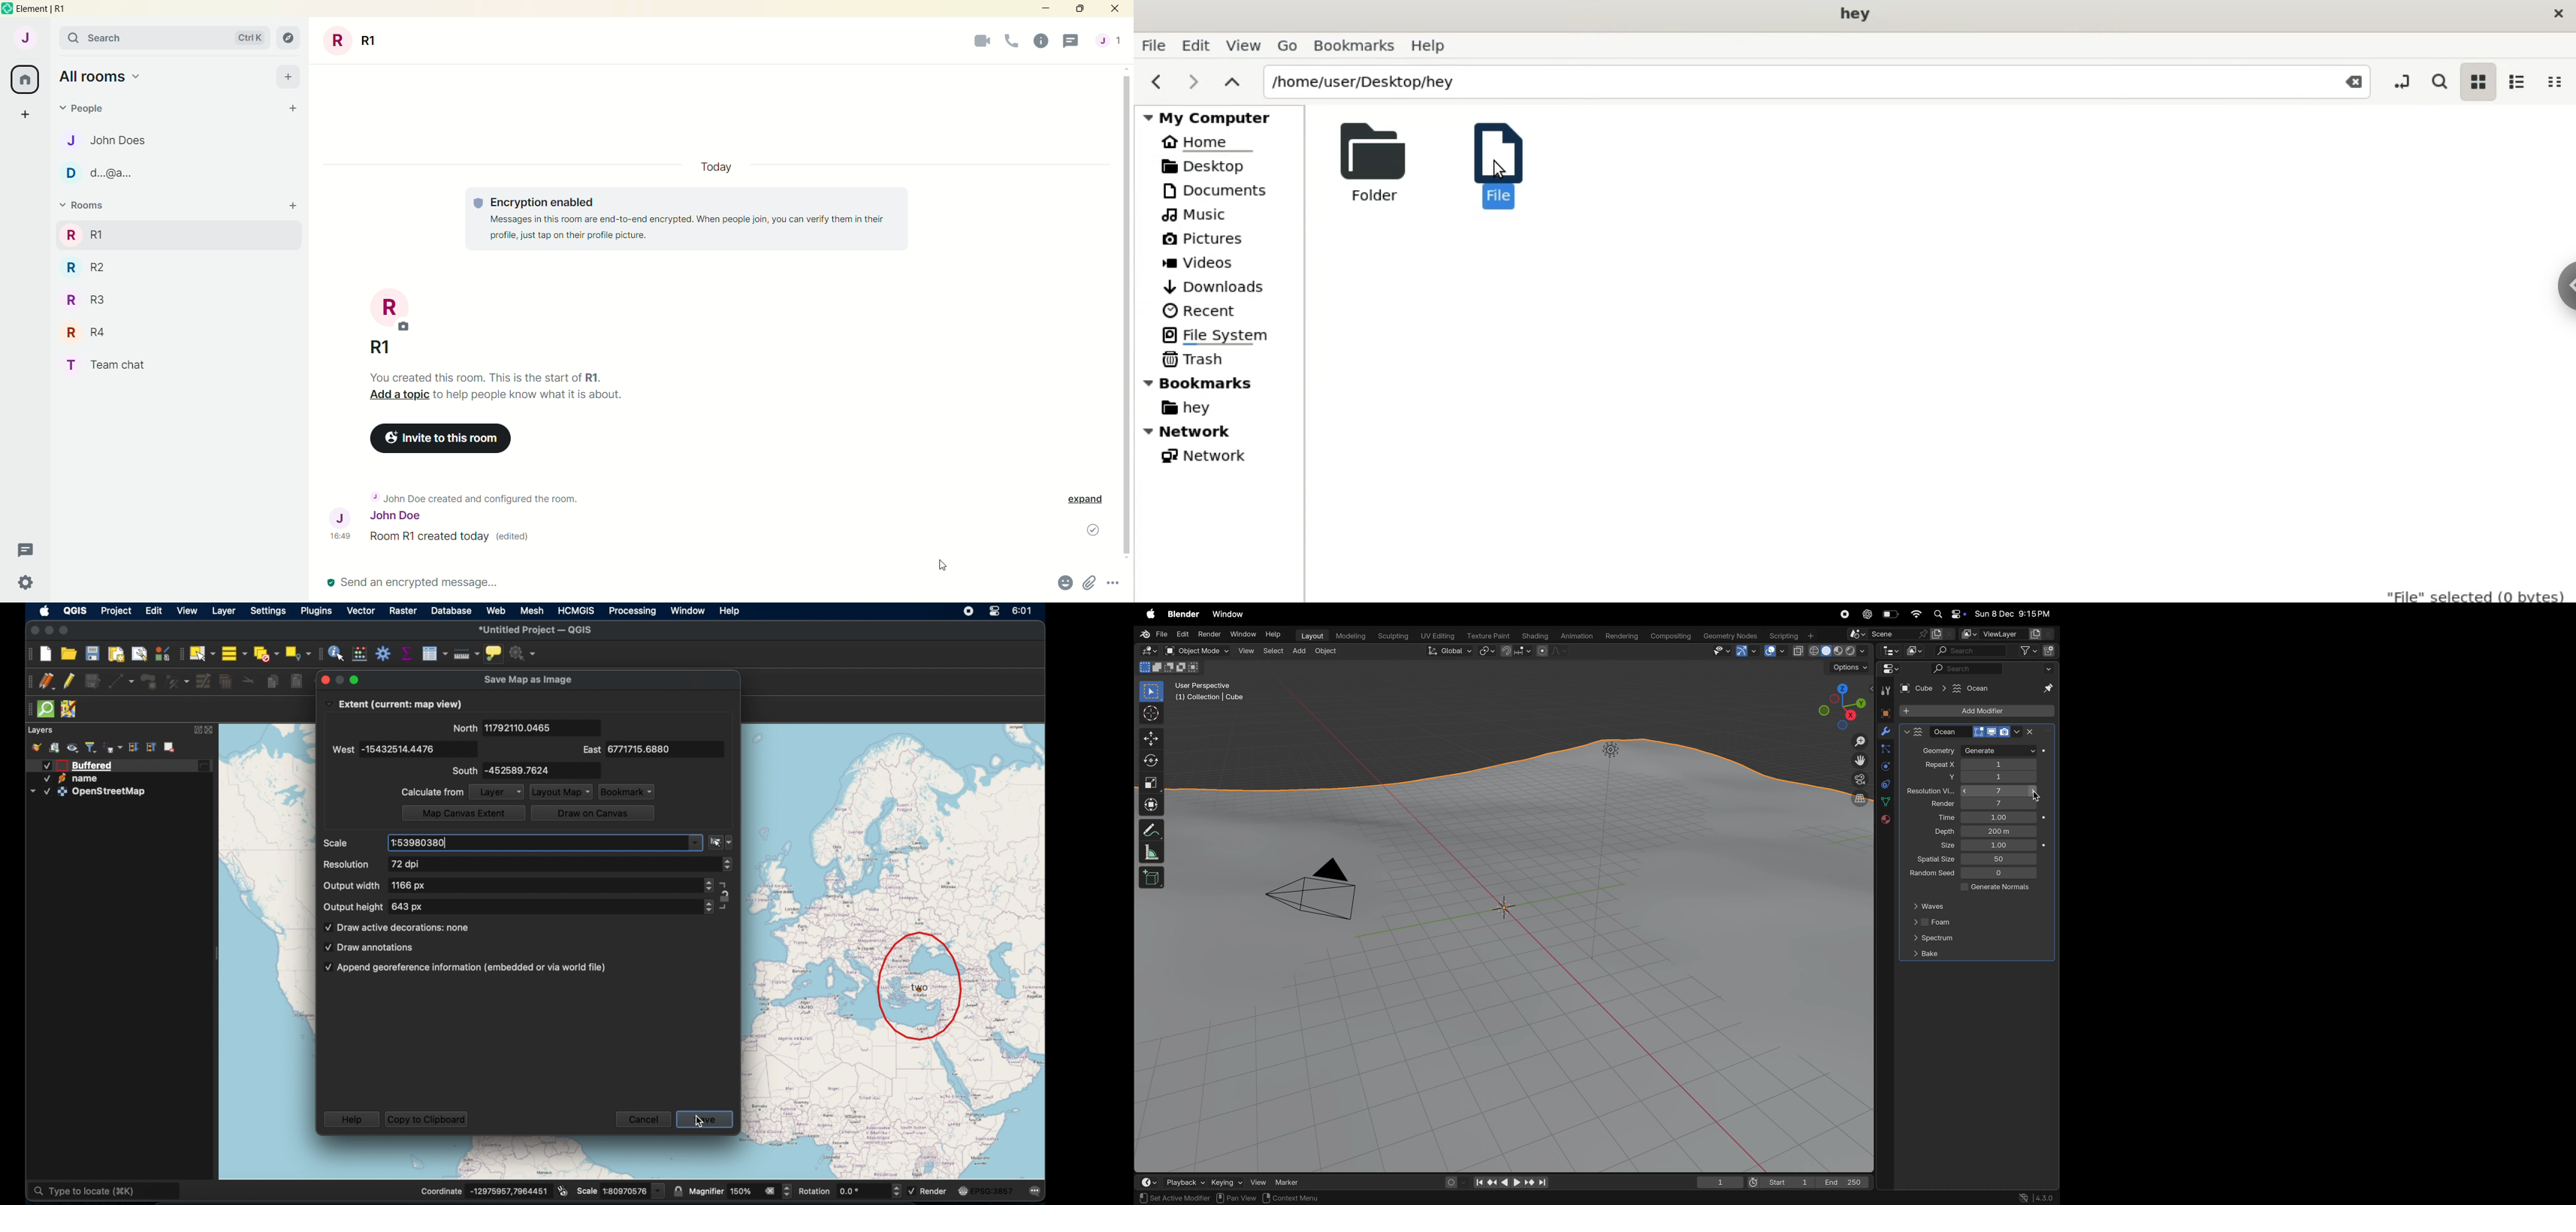 This screenshot has height=1232, width=2576. I want to click on y, so click(1939, 779).